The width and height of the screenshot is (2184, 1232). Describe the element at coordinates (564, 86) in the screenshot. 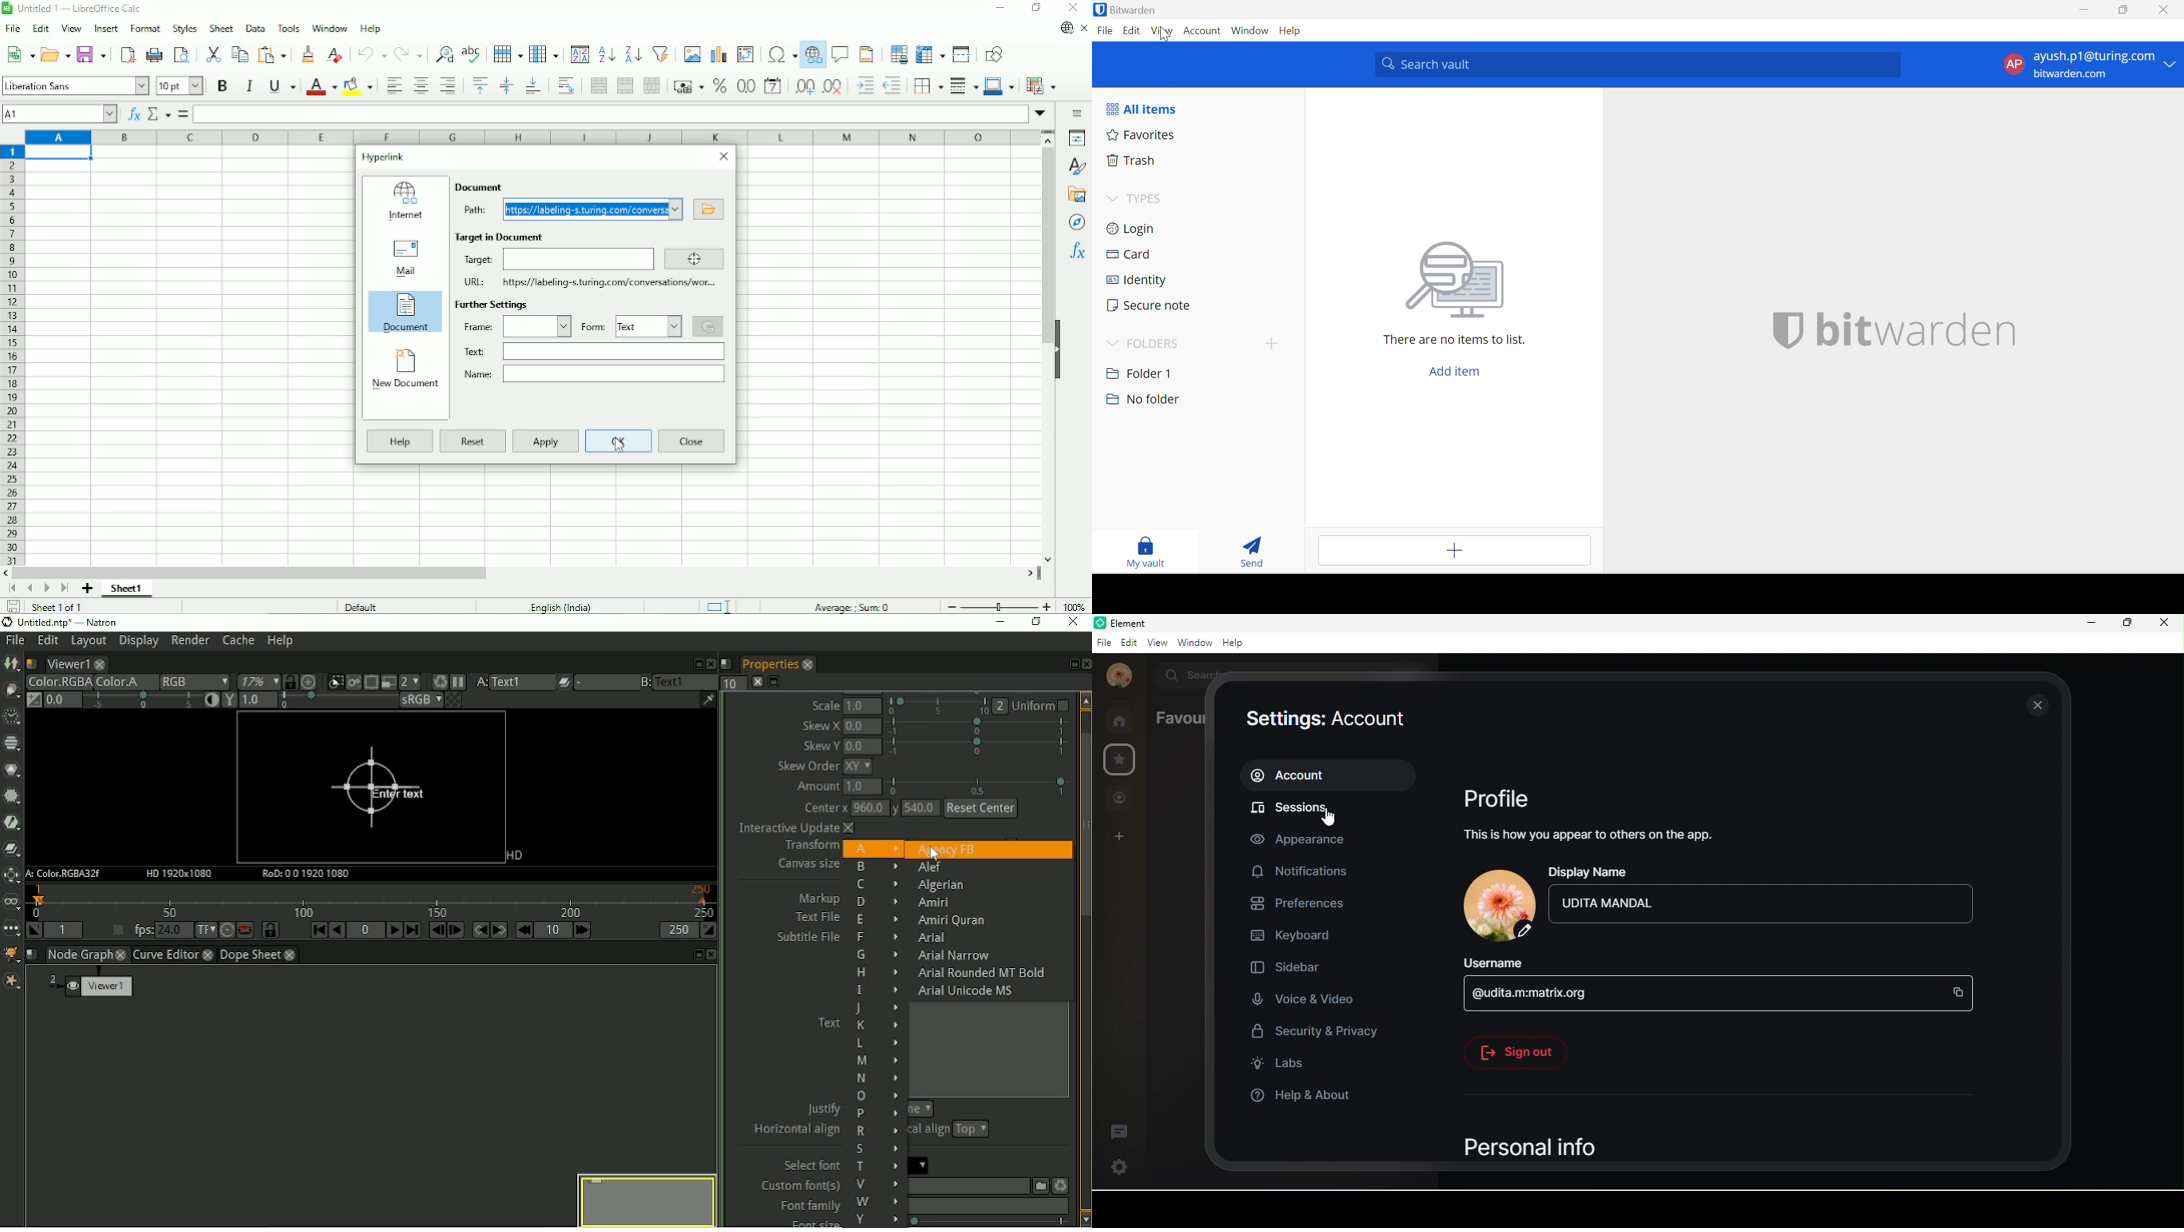

I see `Wrap text` at that location.